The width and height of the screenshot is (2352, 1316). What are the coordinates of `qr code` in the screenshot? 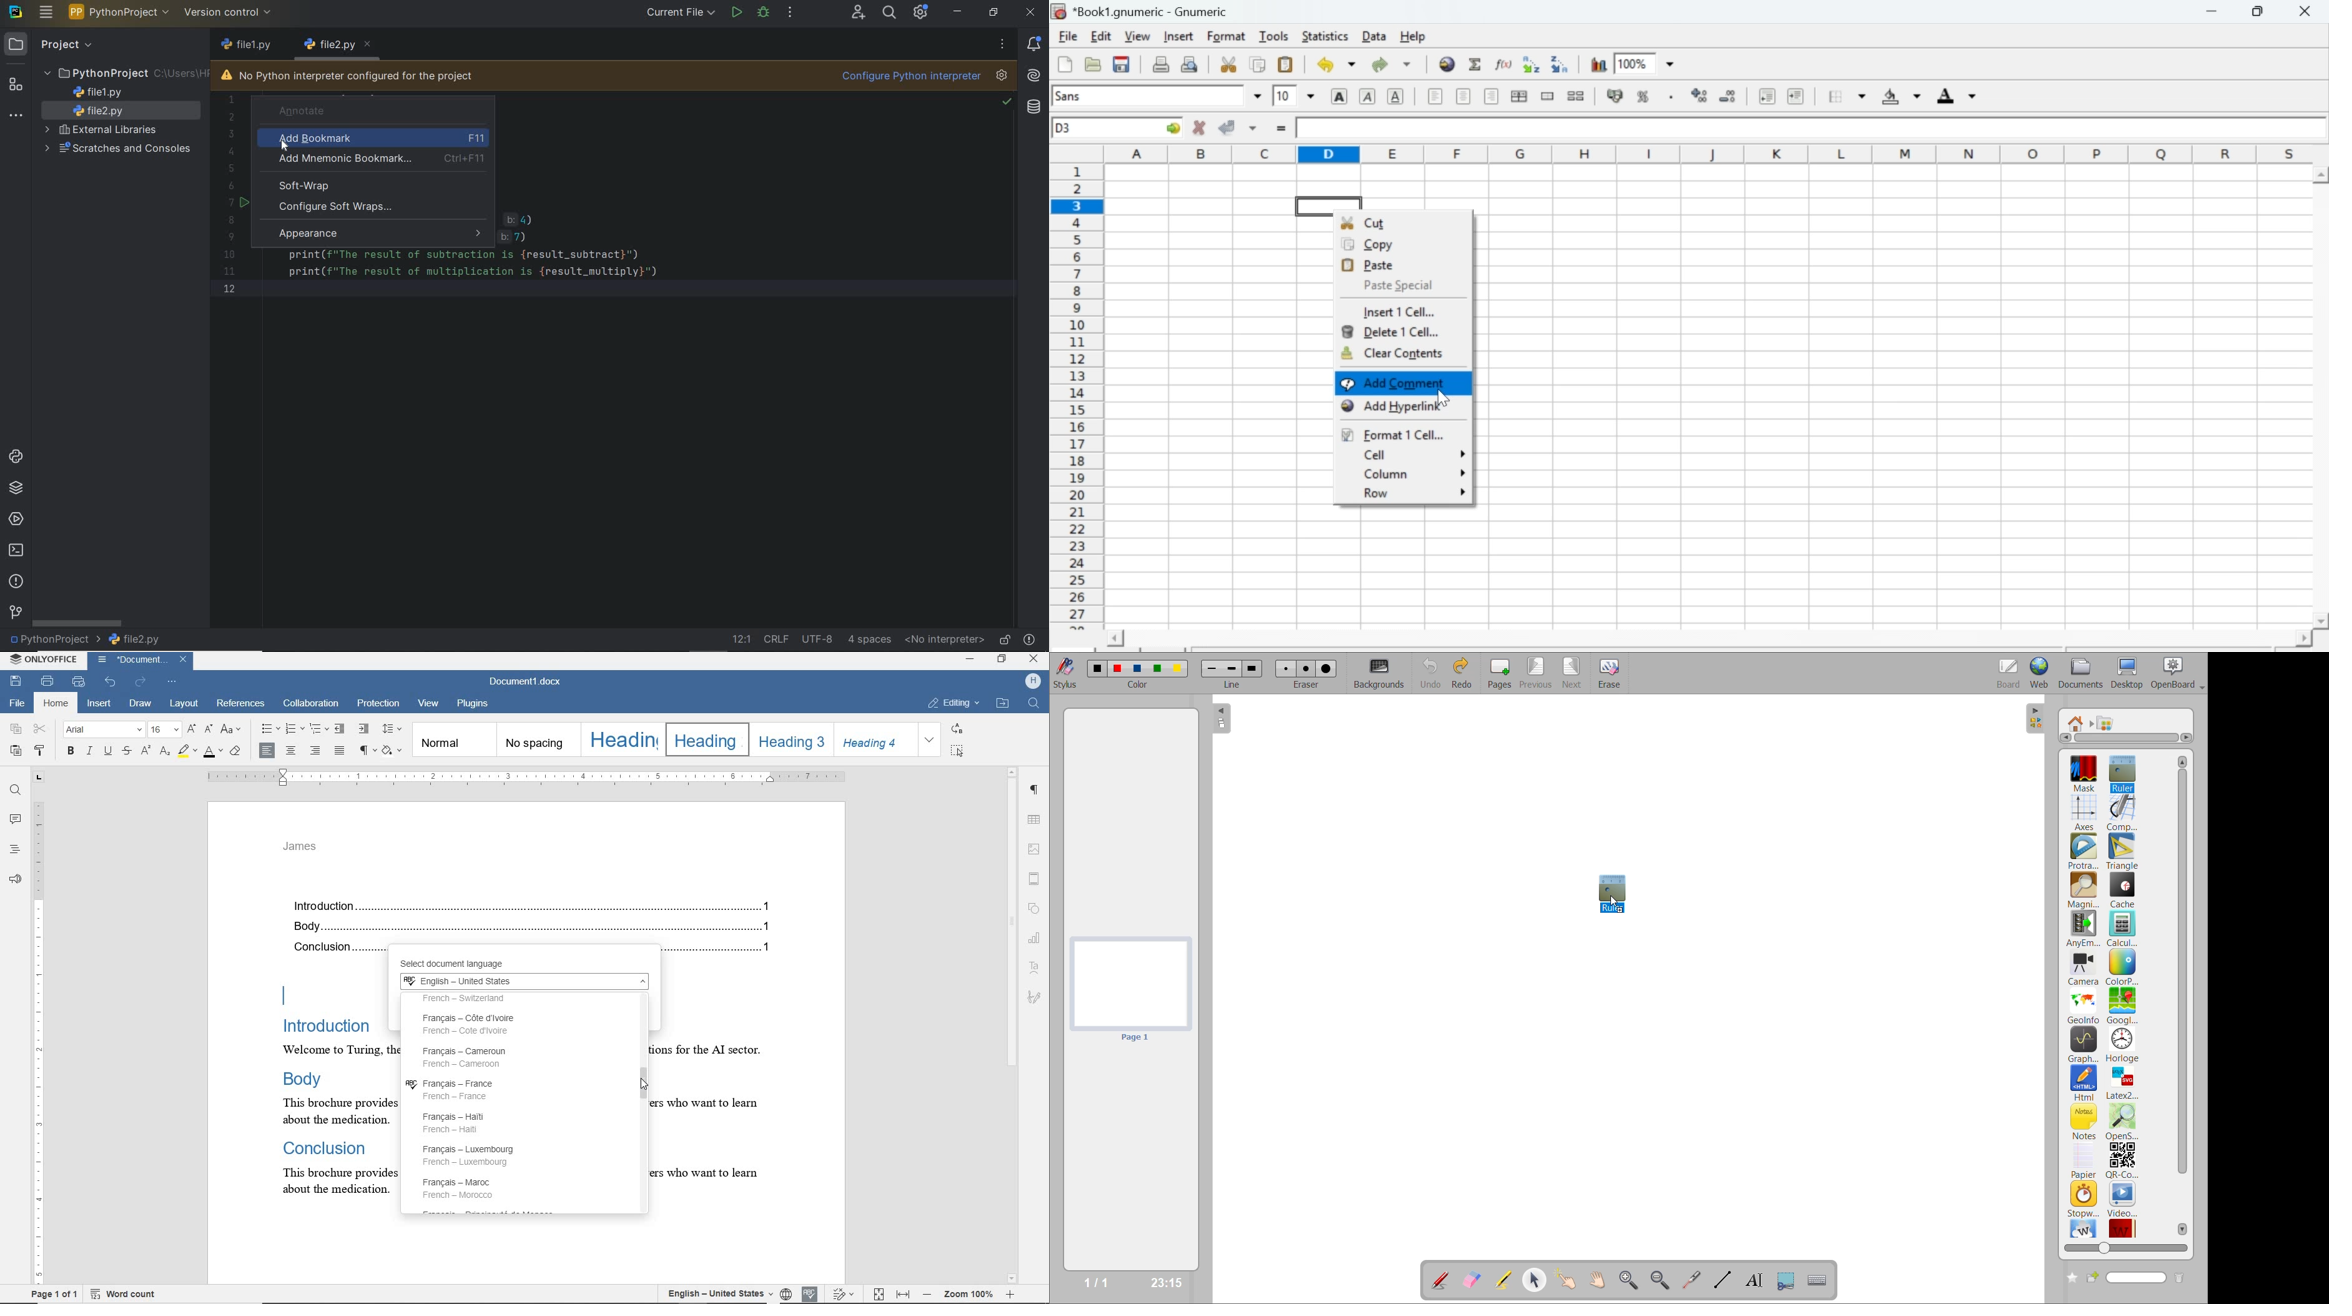 It's located at (2122, 1161).